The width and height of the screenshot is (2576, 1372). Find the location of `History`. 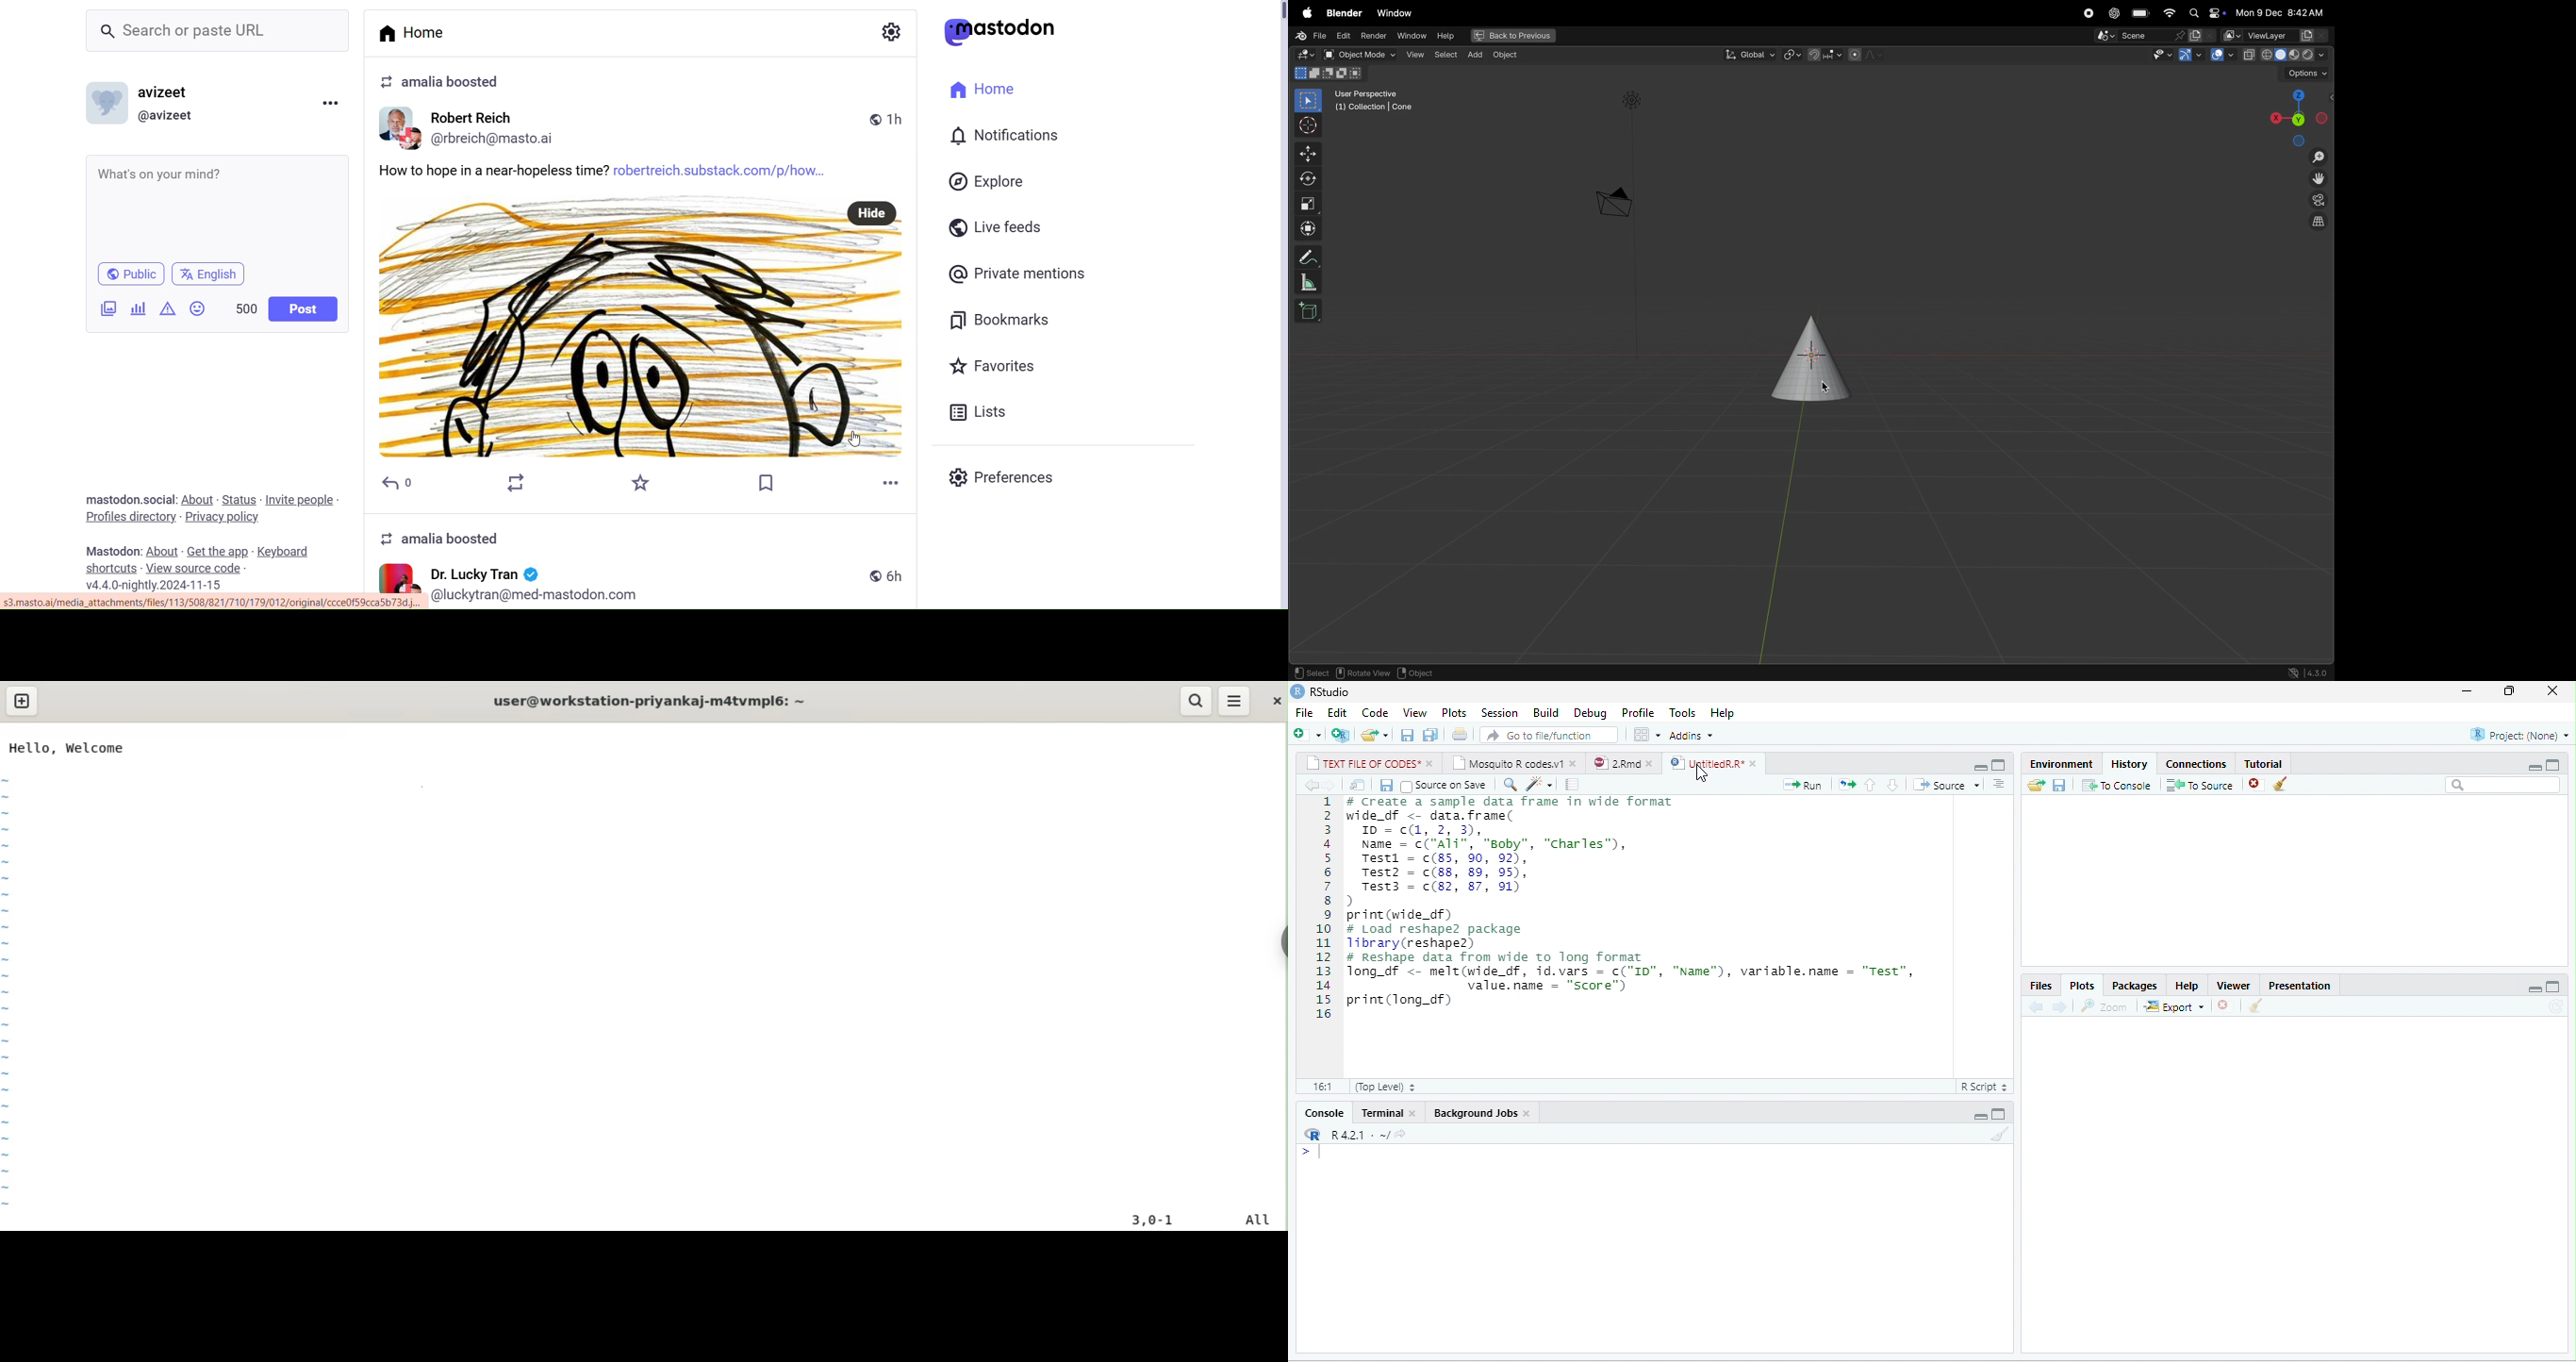

History is located at coordinates (2129, 764).